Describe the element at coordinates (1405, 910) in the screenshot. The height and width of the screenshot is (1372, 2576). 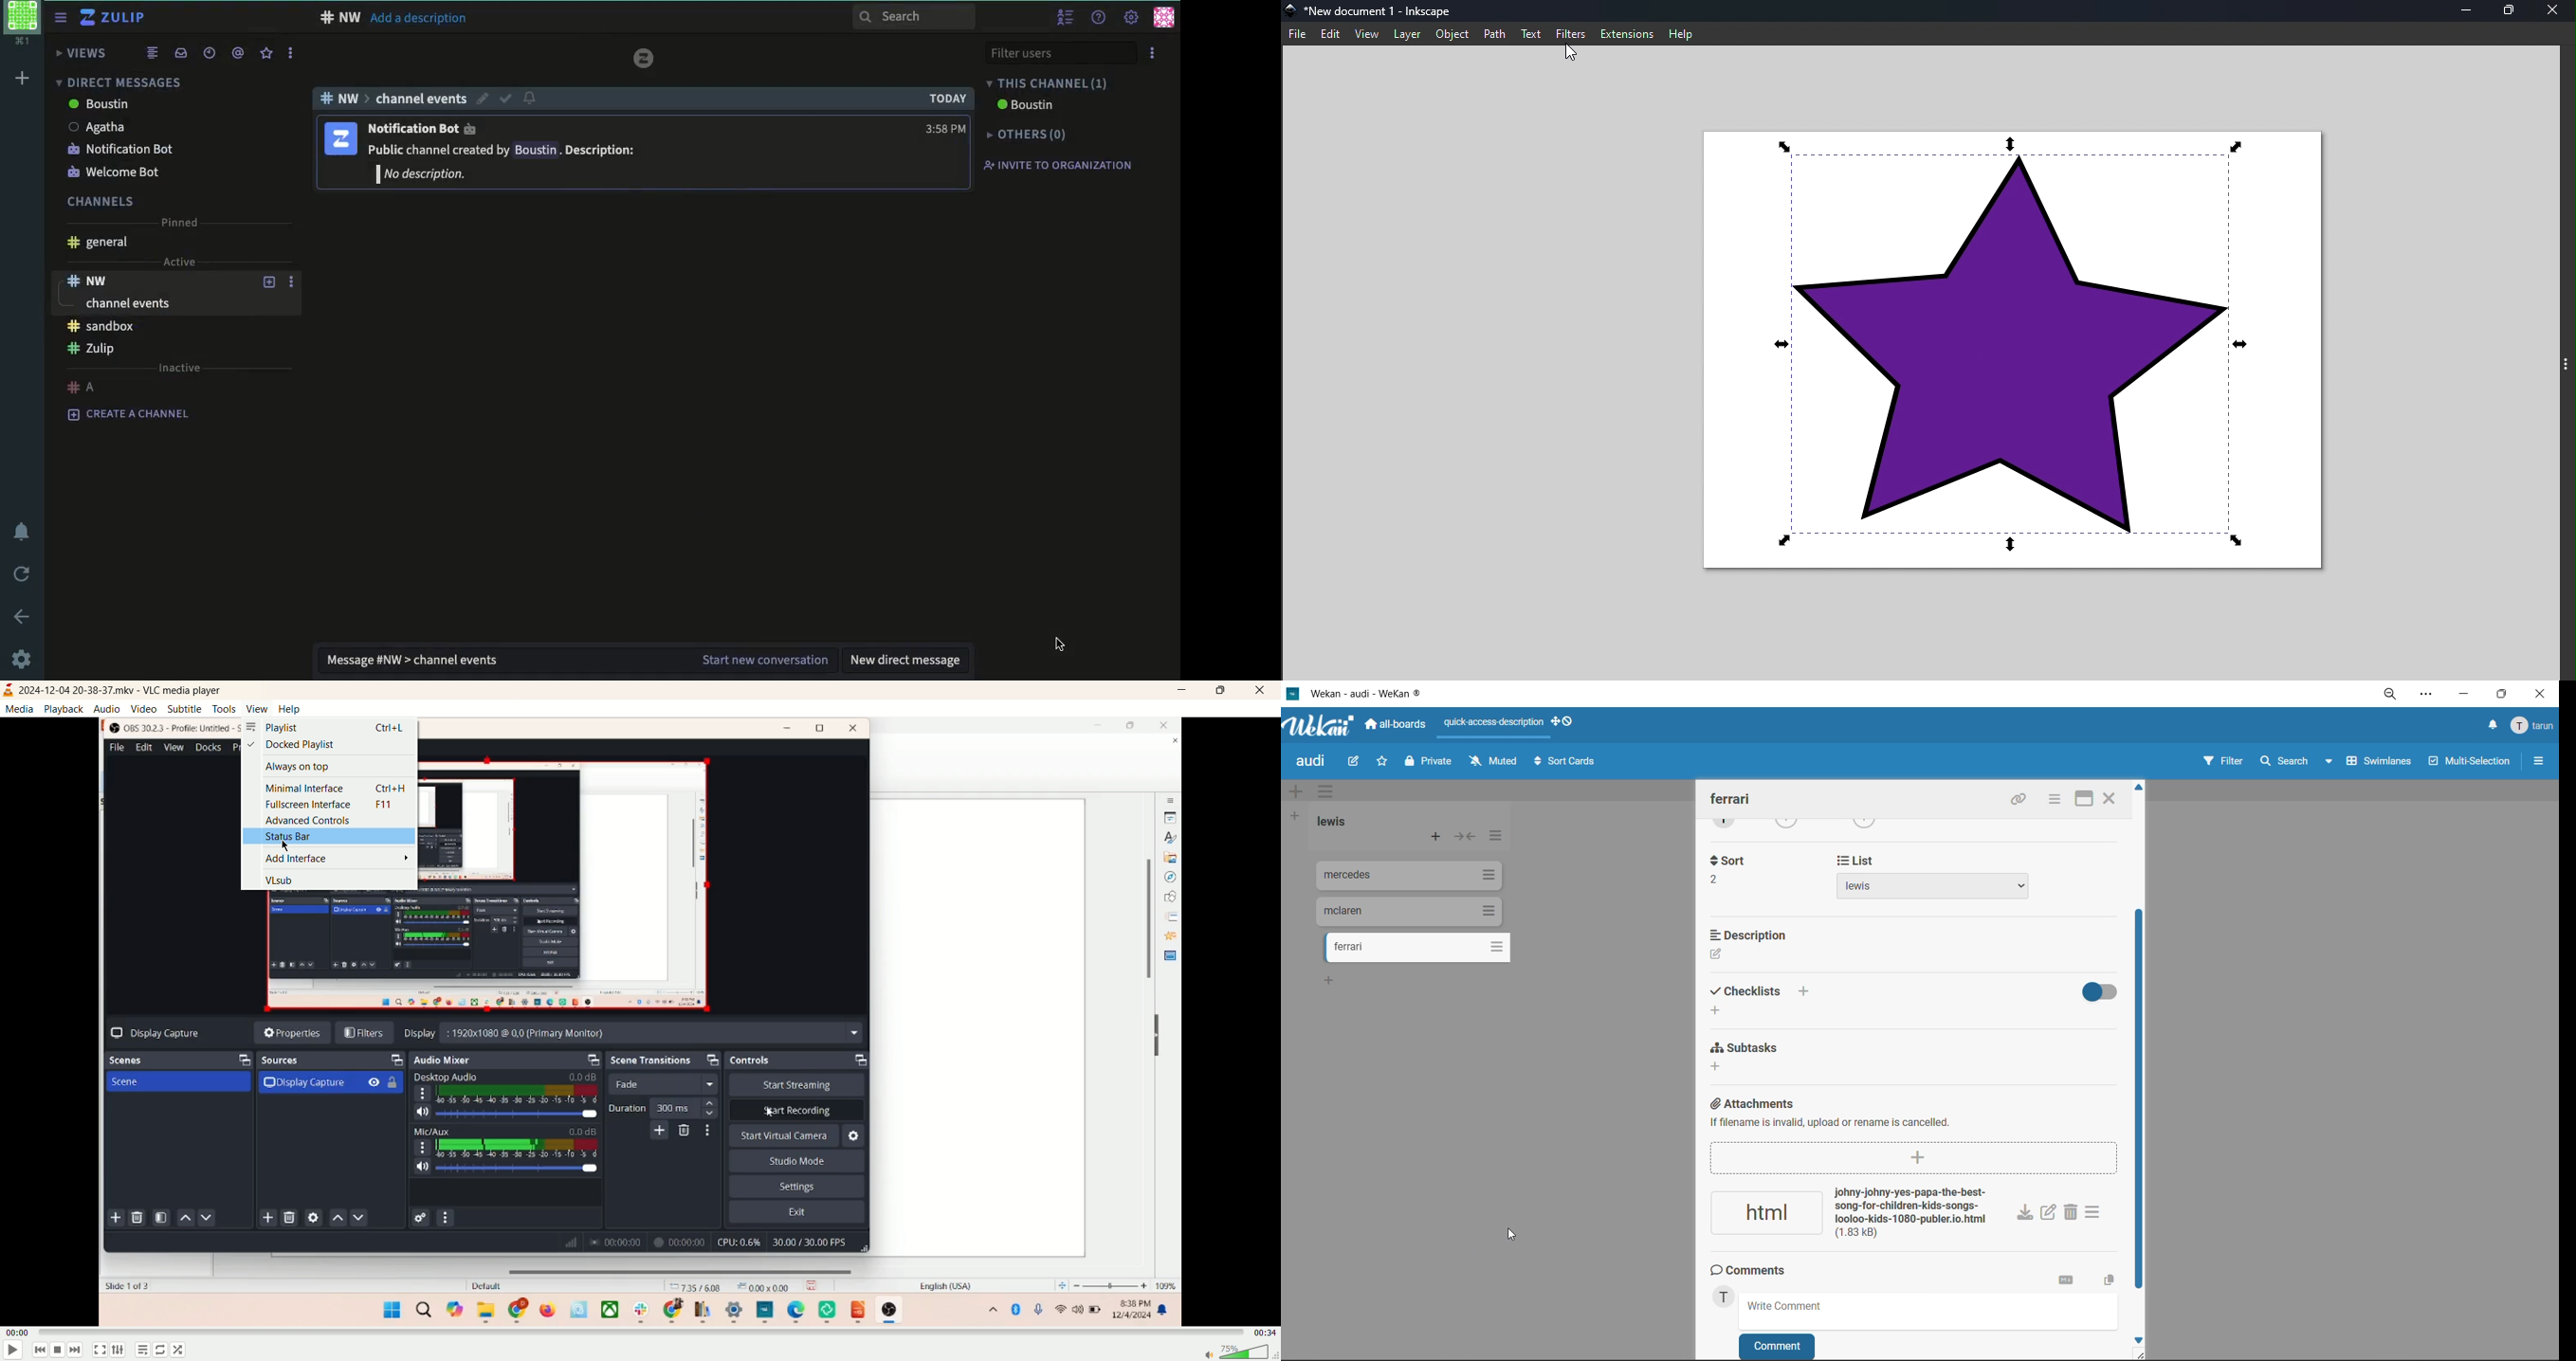
I see `cards` at that location.